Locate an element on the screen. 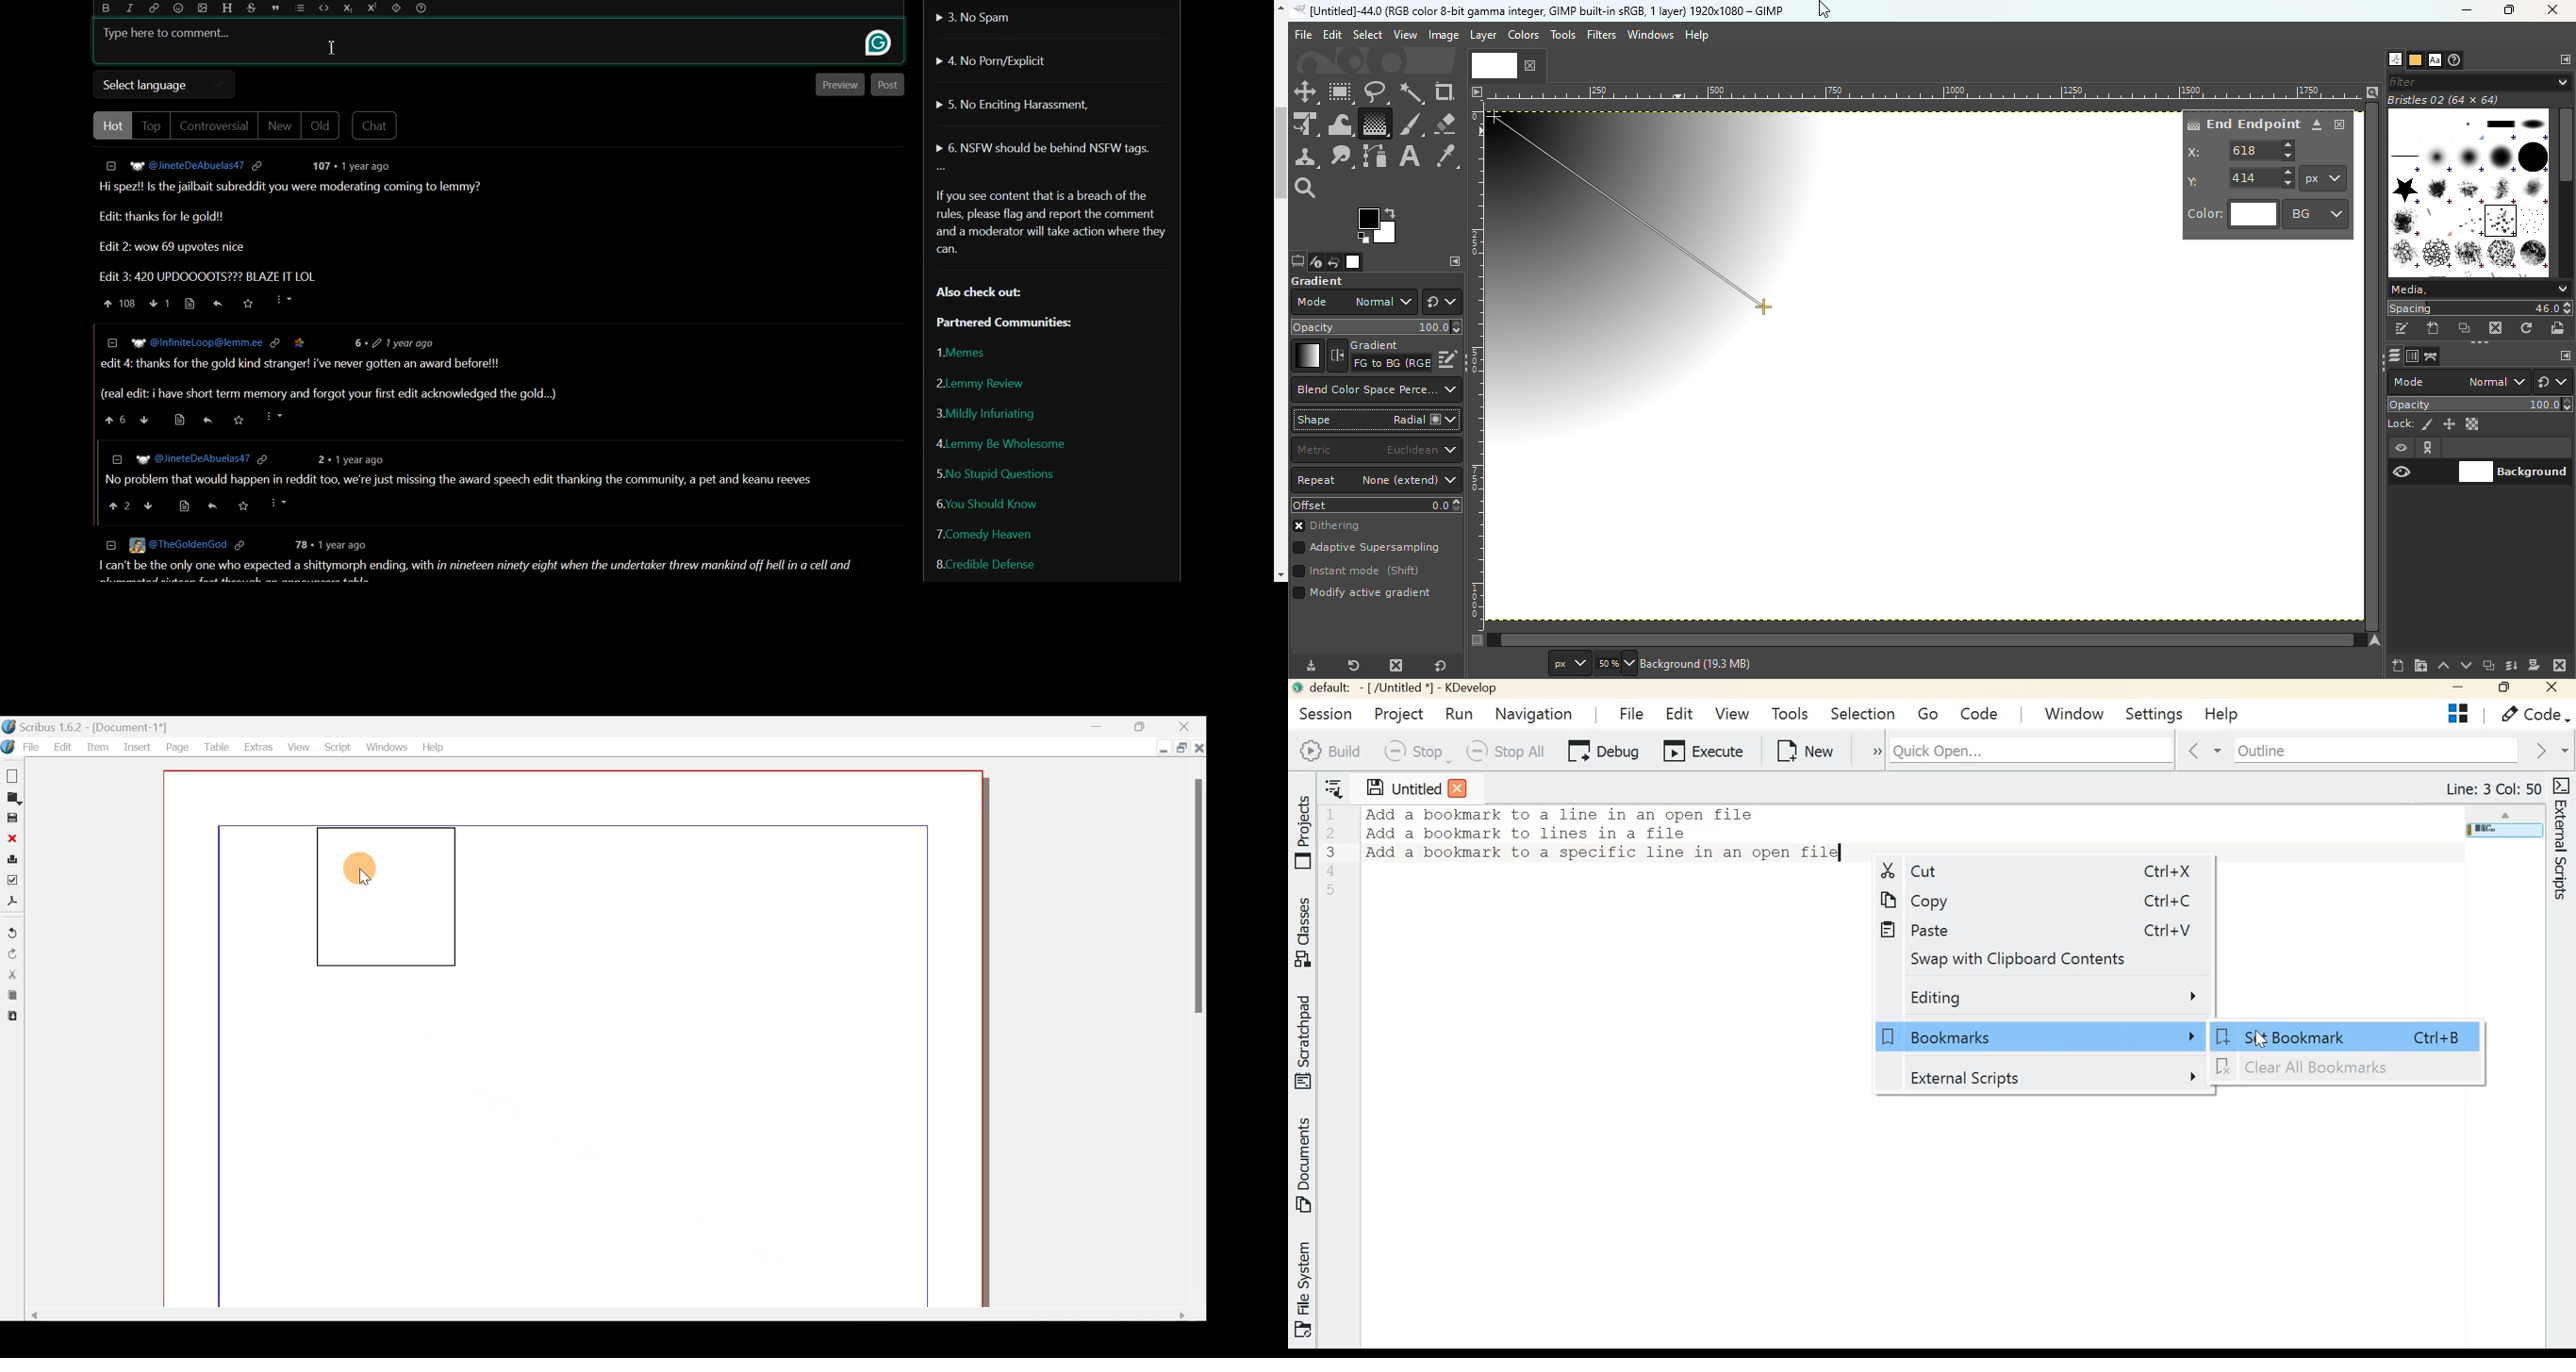  Edit 2: wow 69 upvotes nice is located at coordinates (200, 248).